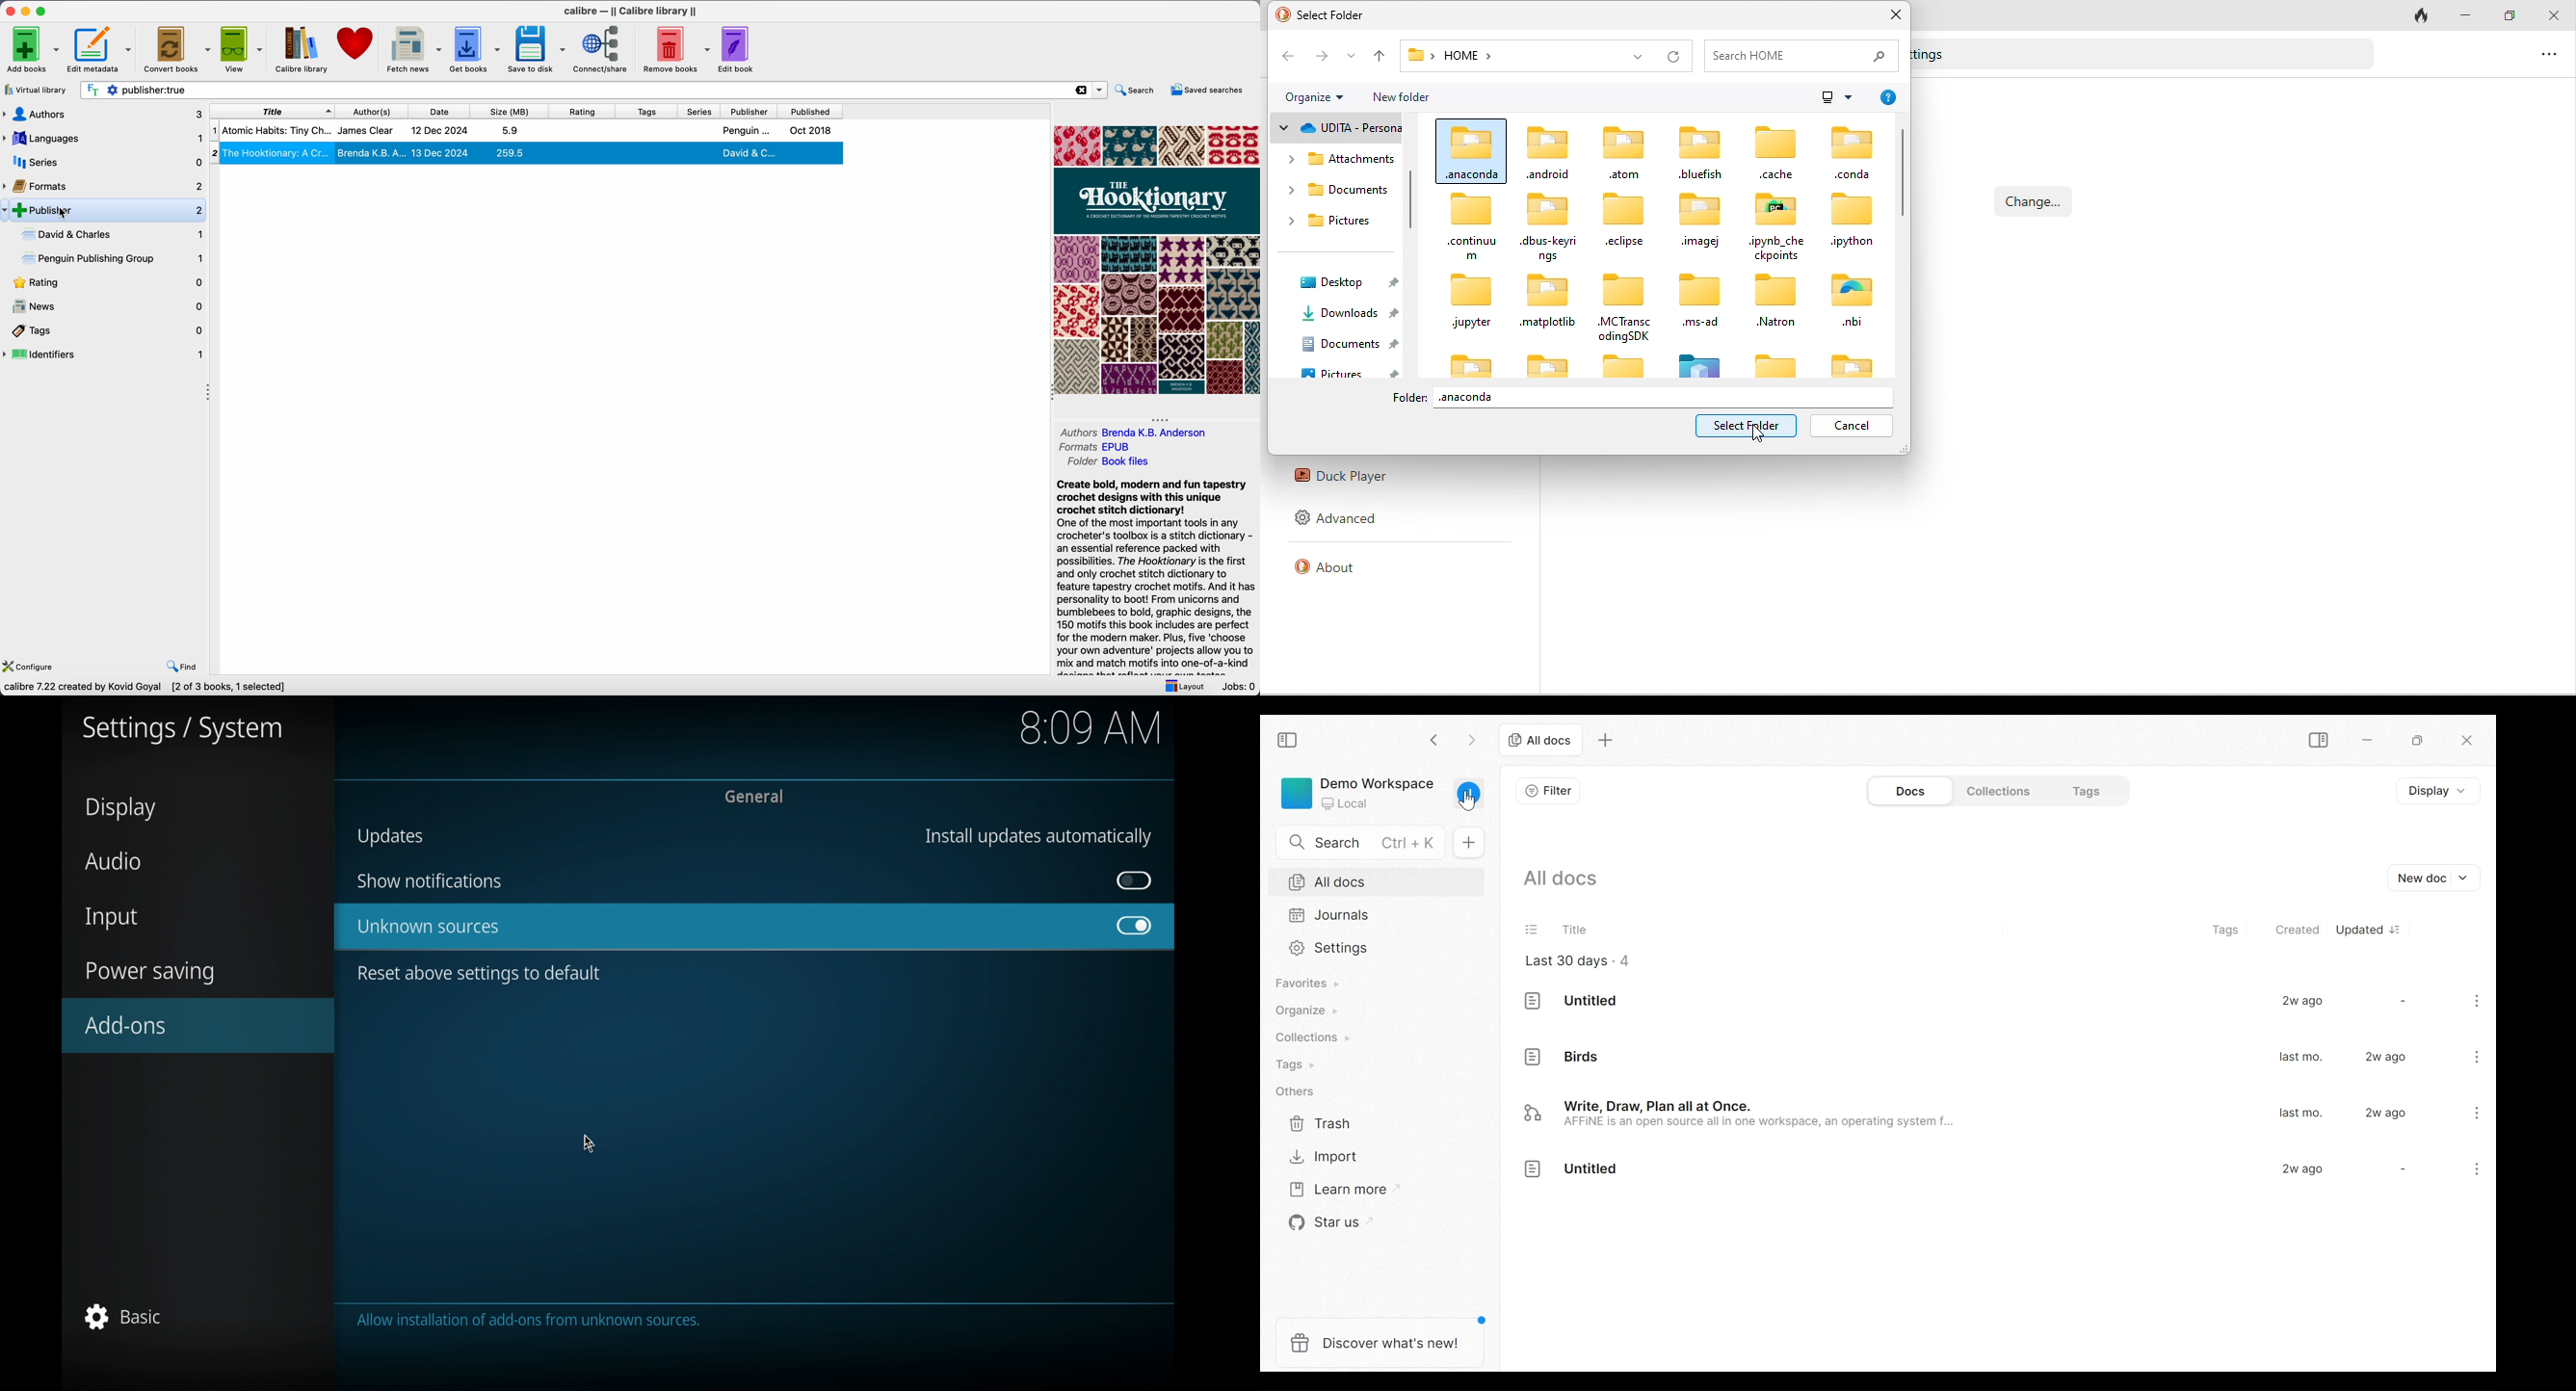  I want to click on Display, so click(2435, 791).